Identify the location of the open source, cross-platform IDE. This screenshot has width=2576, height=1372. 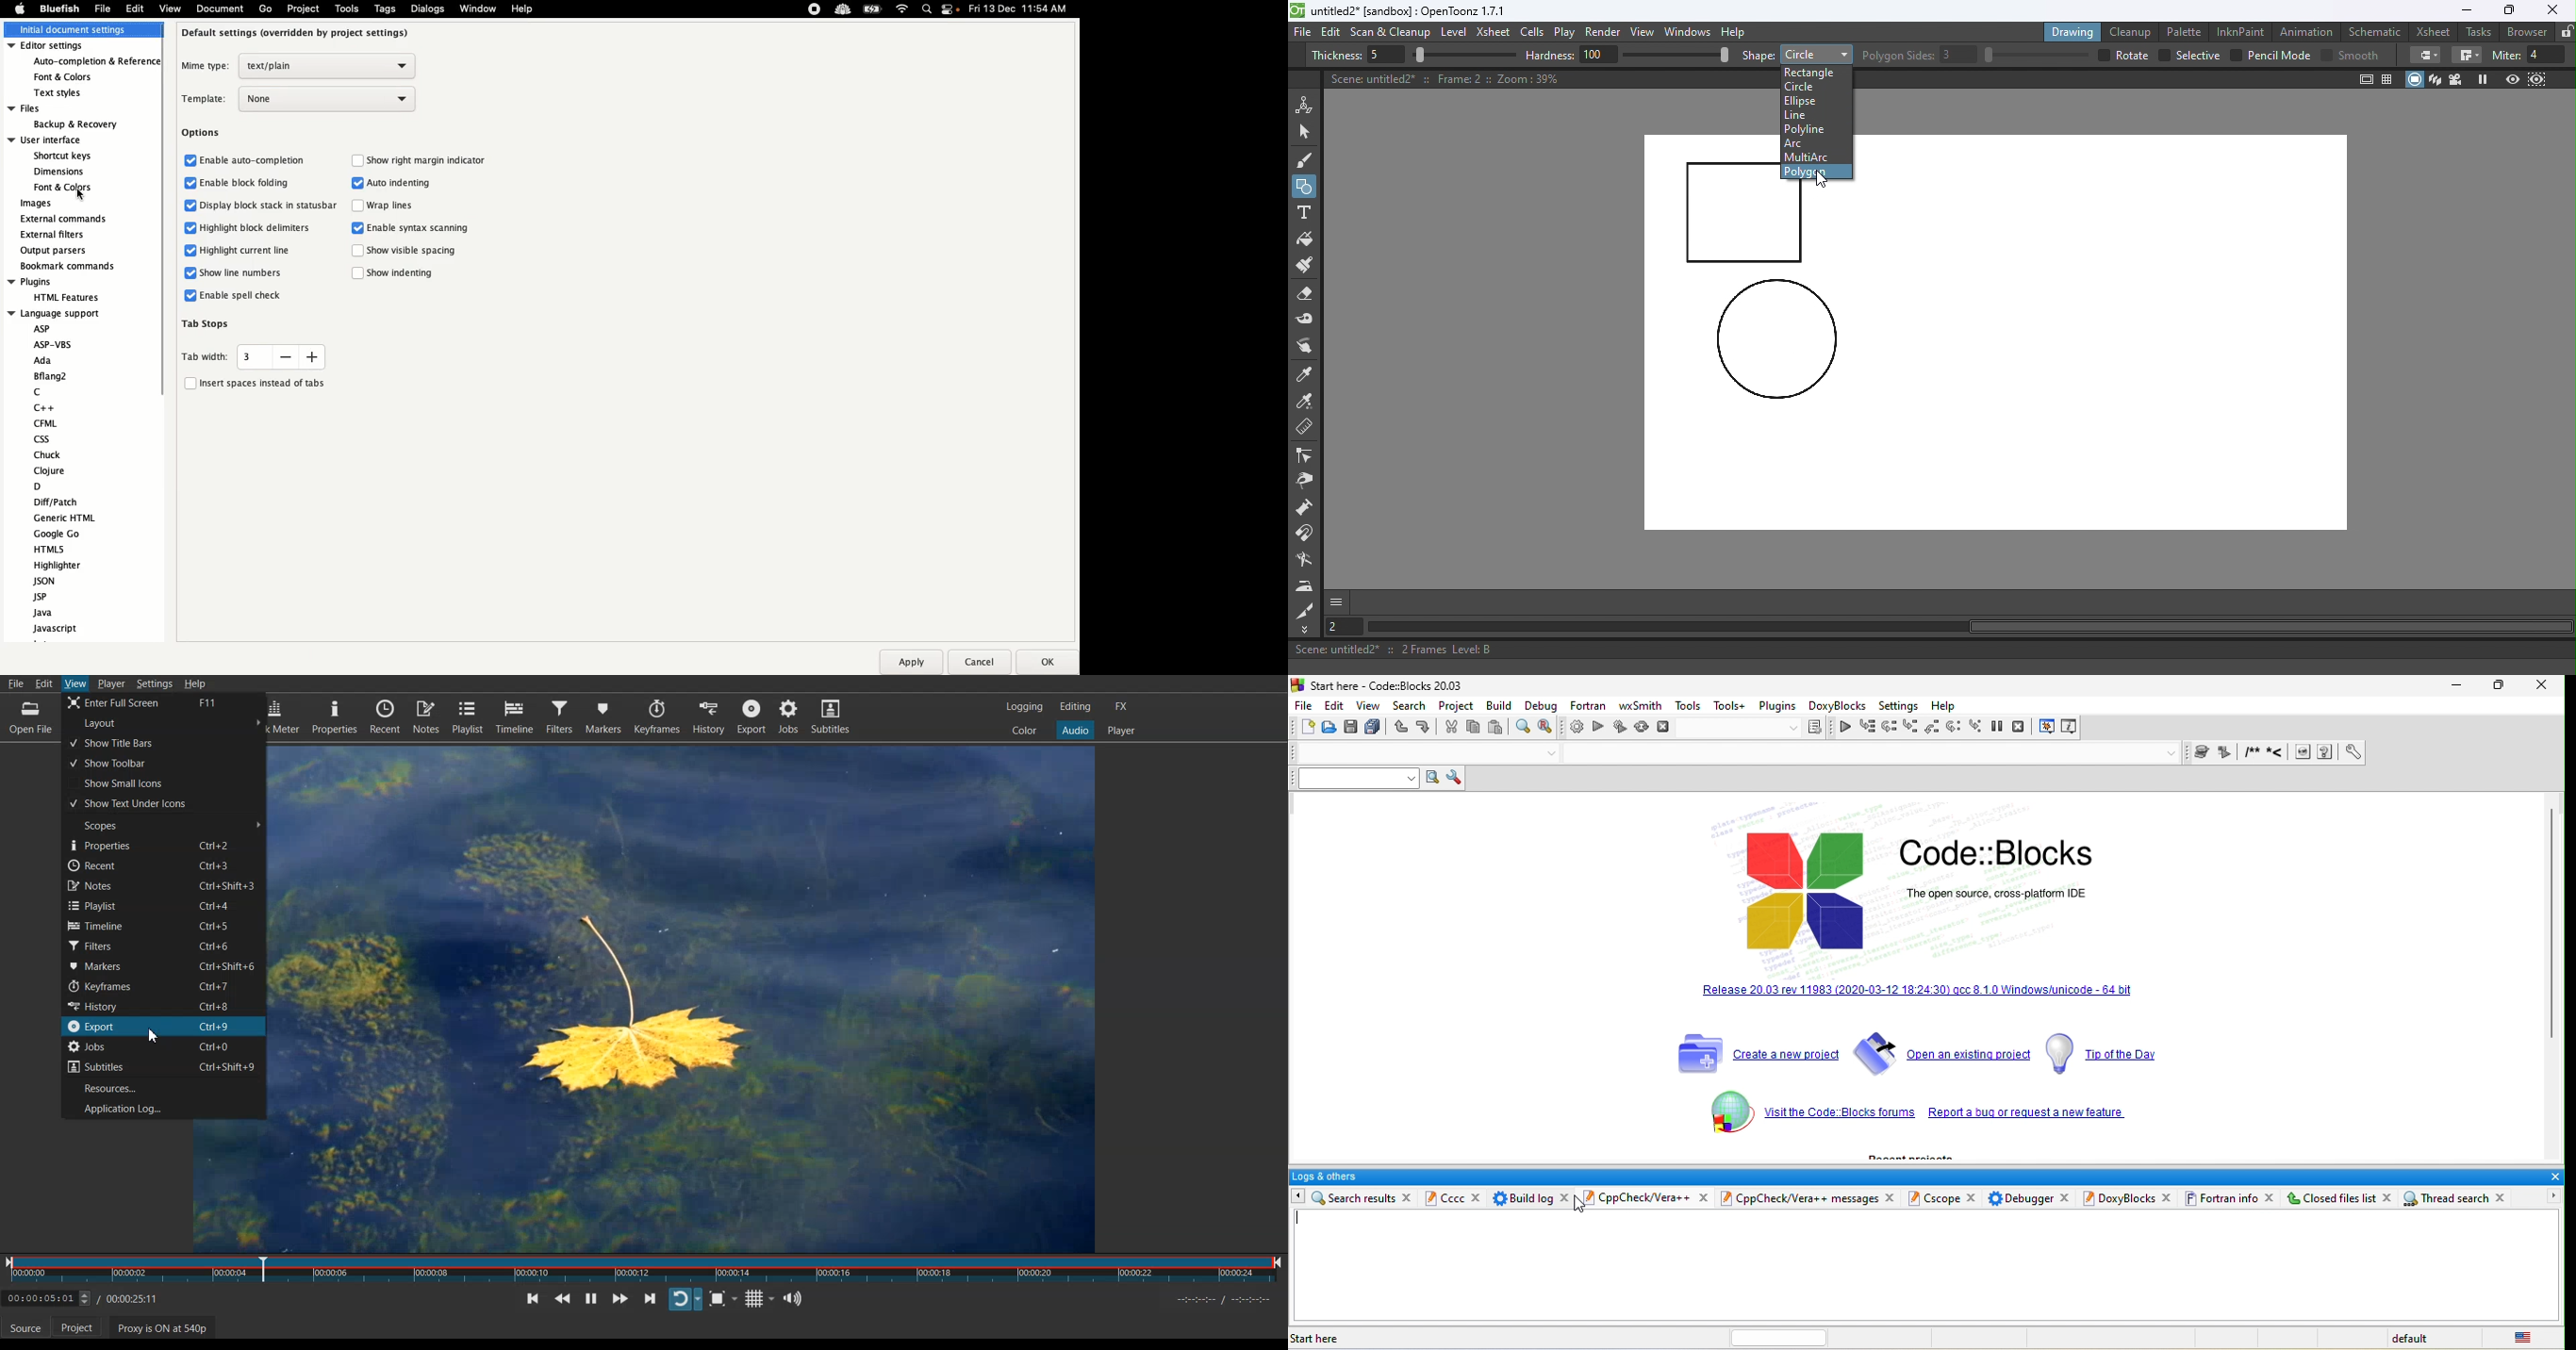
(2016, 895).